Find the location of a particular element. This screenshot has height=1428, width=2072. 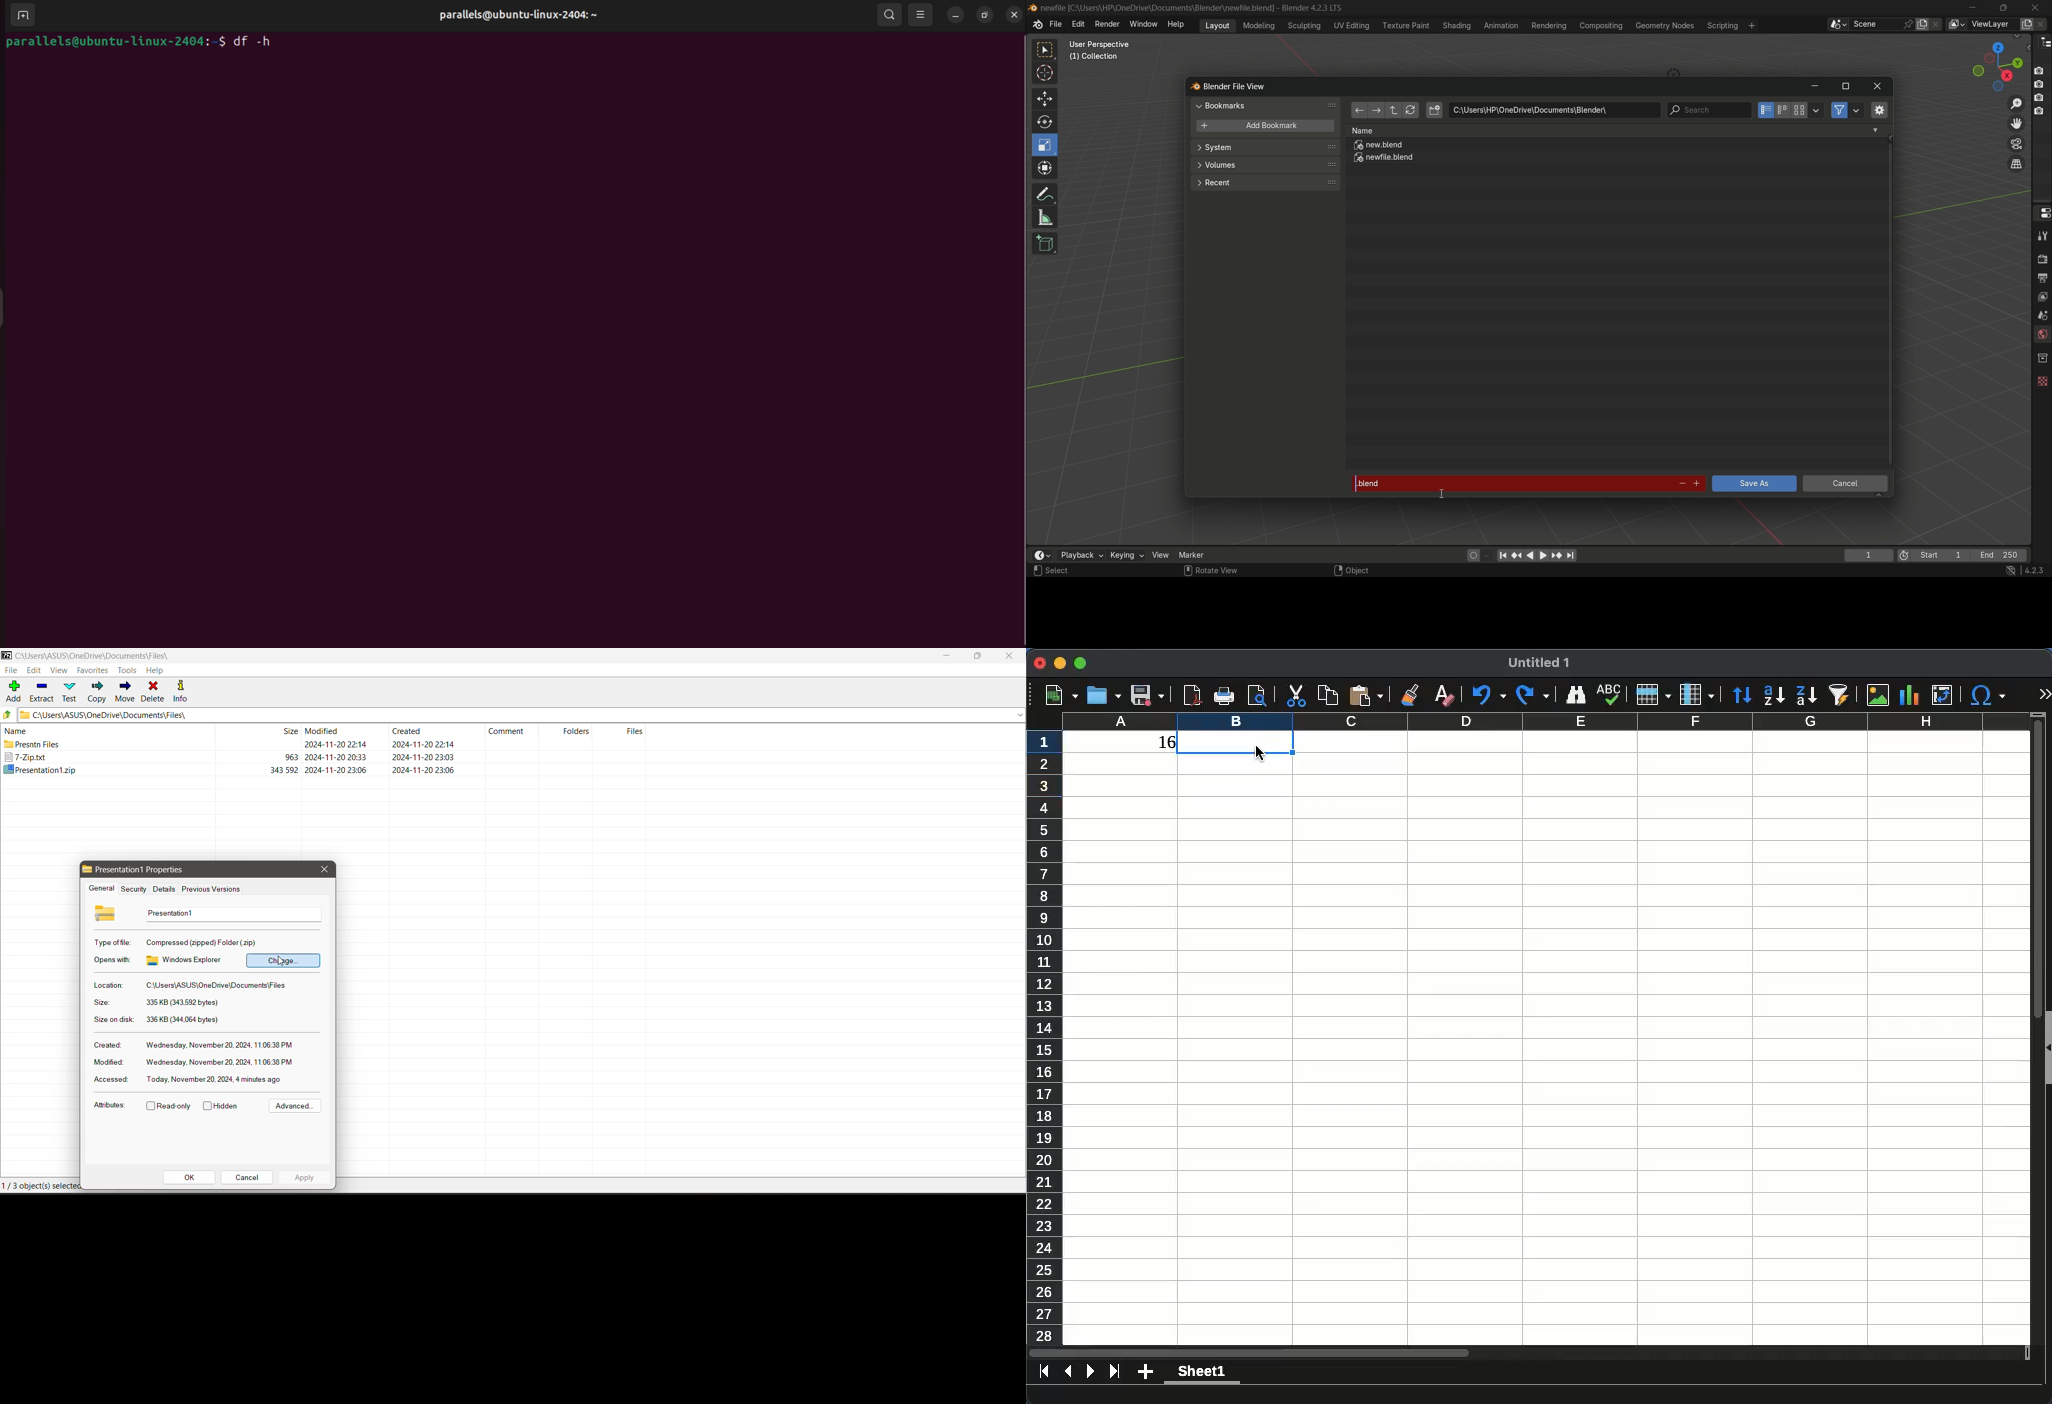

open is located at coordinates (1102, 696).